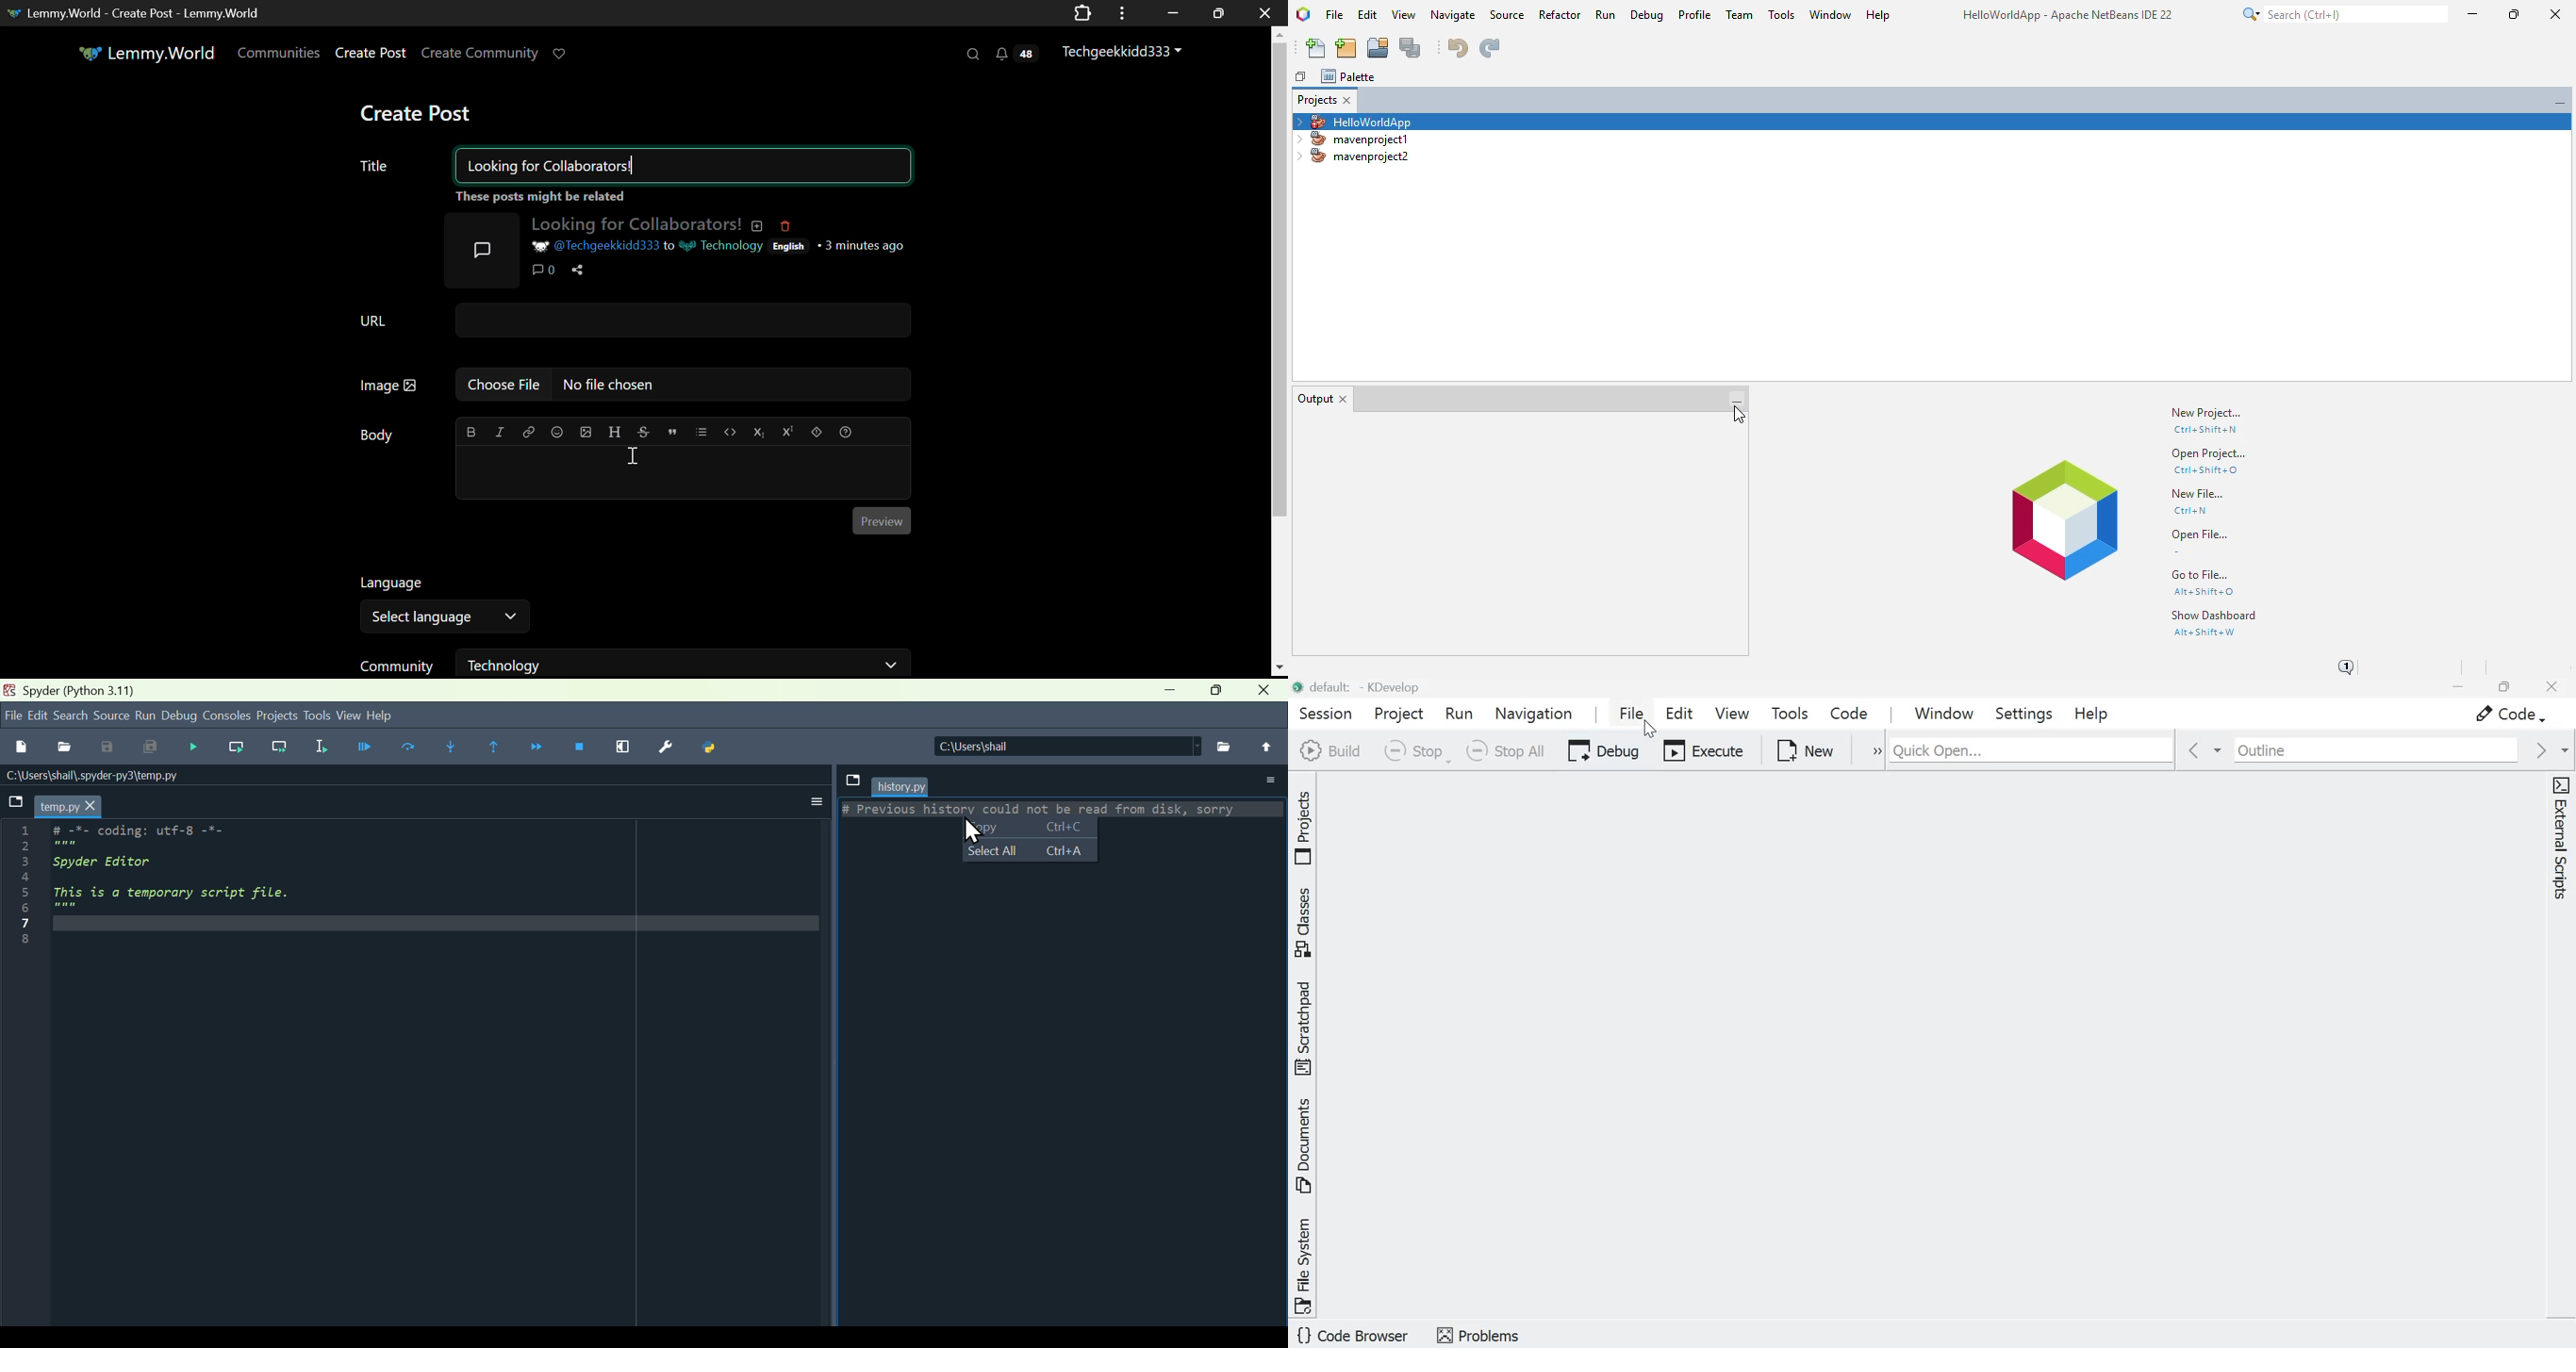 The image size is (2576, 1372). Describe the element at coordinates (977, 832) in the screenshot. I see `Cursor` at that location.